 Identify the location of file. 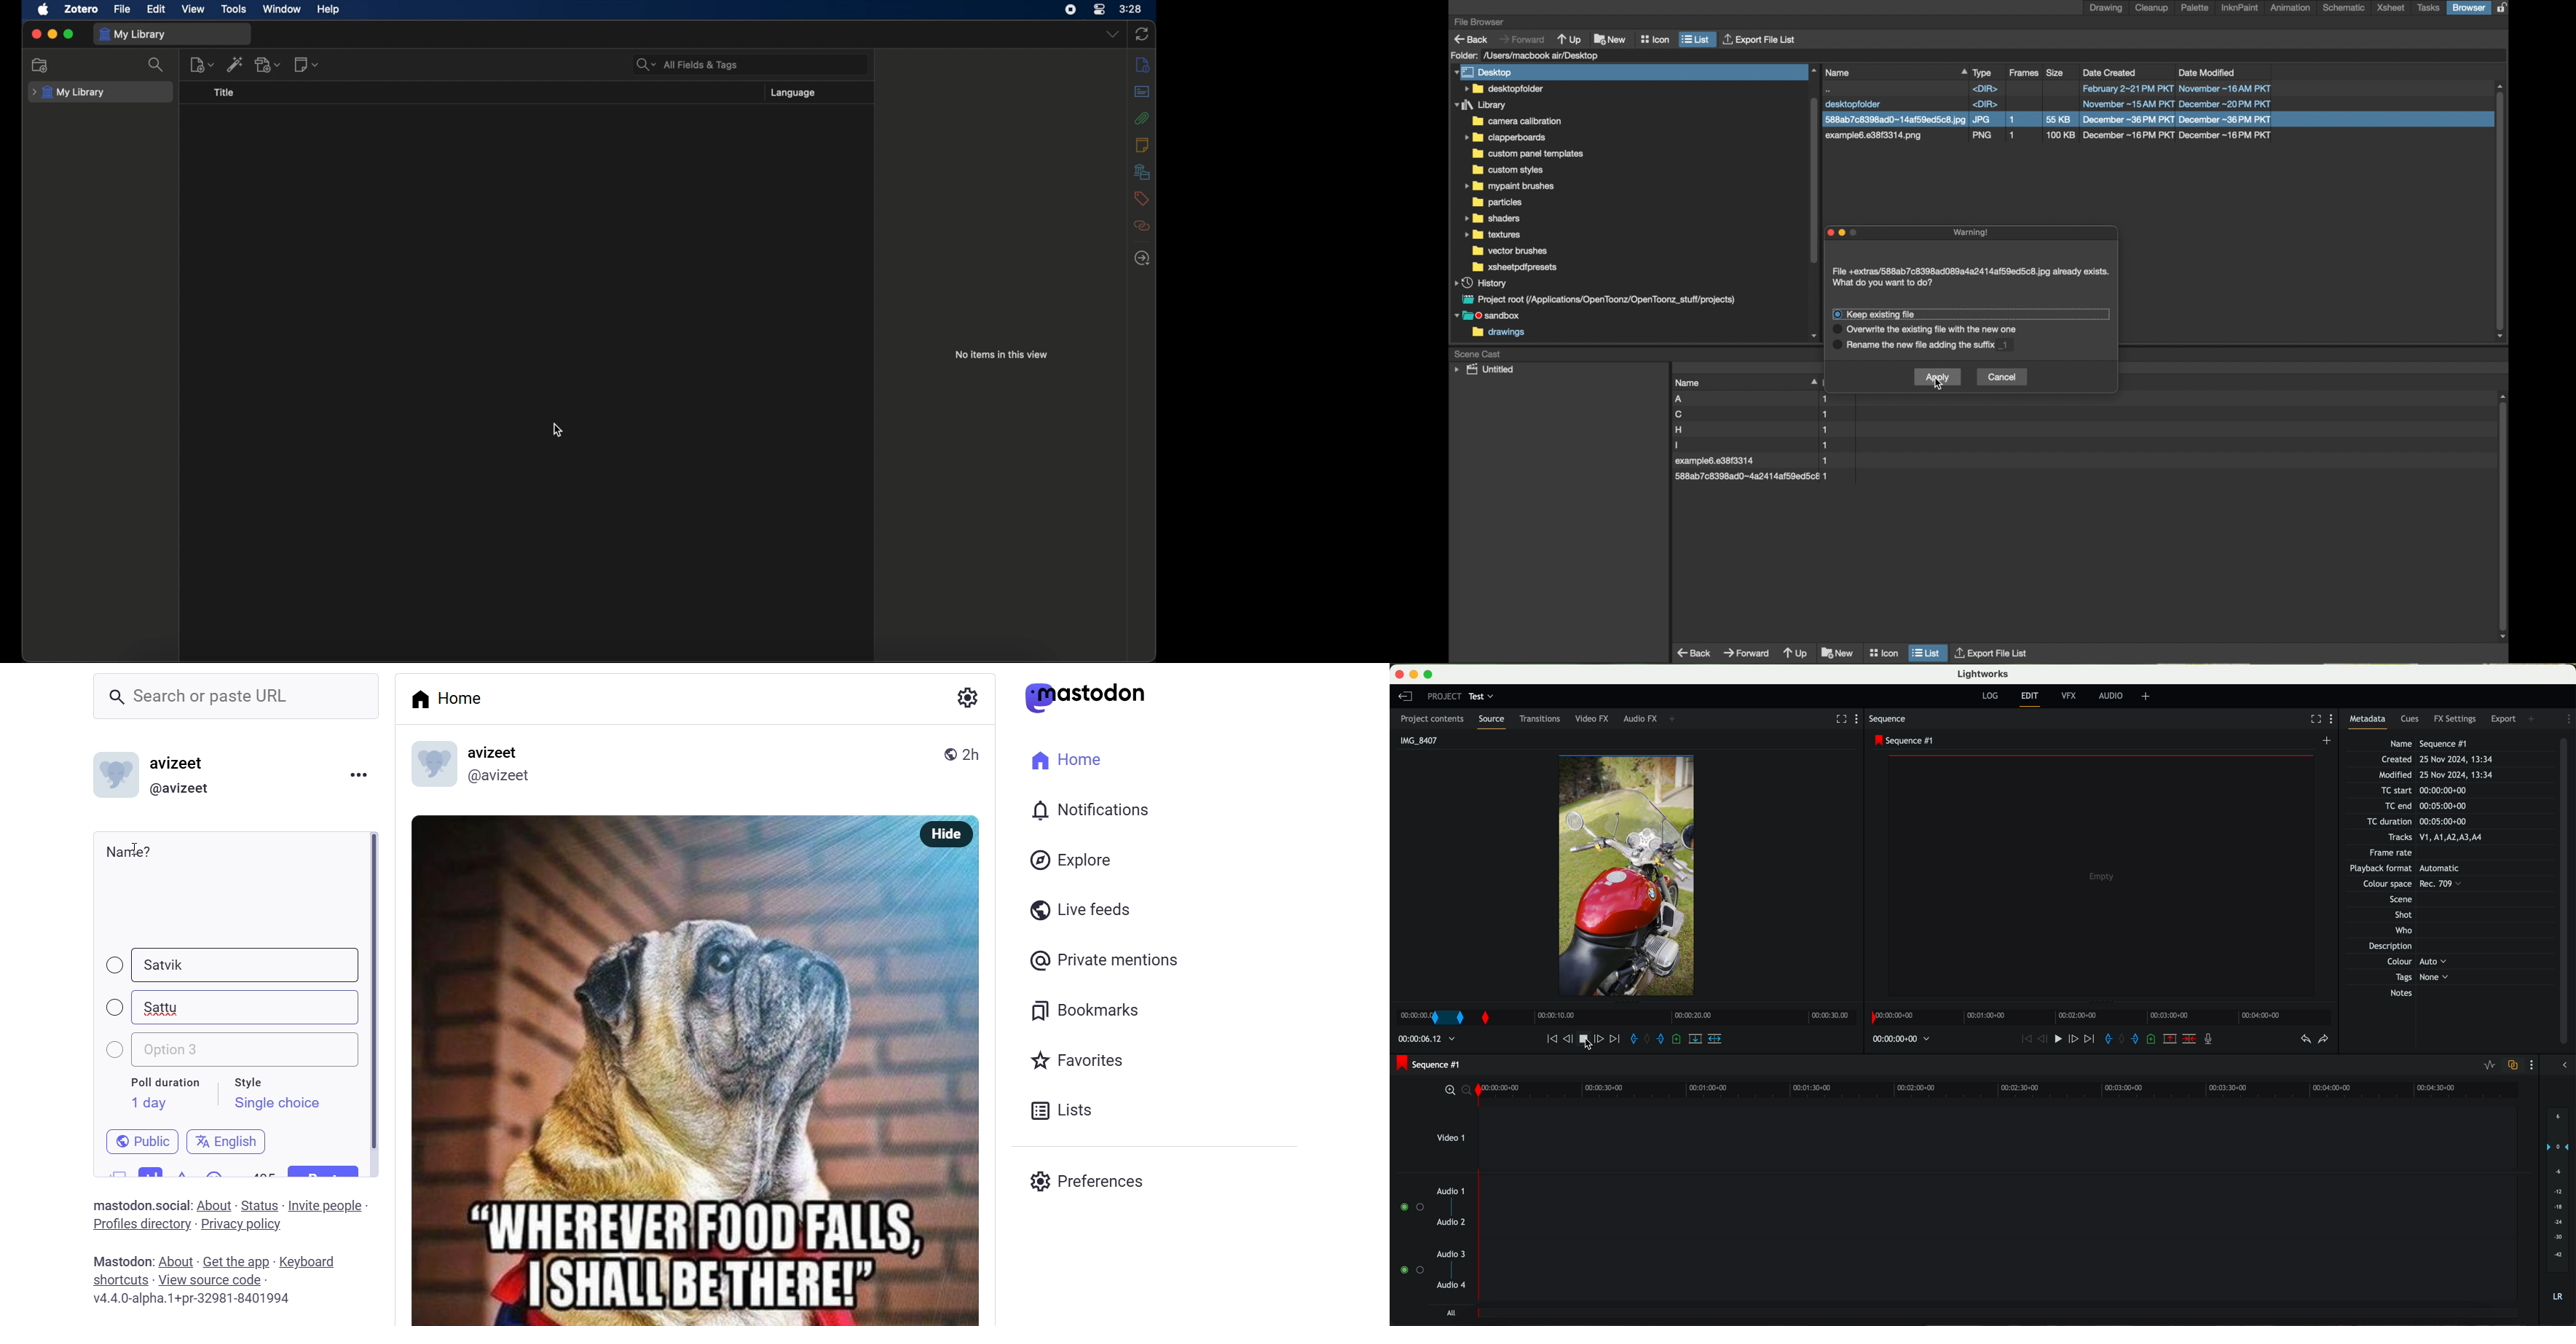
(1755, 399).